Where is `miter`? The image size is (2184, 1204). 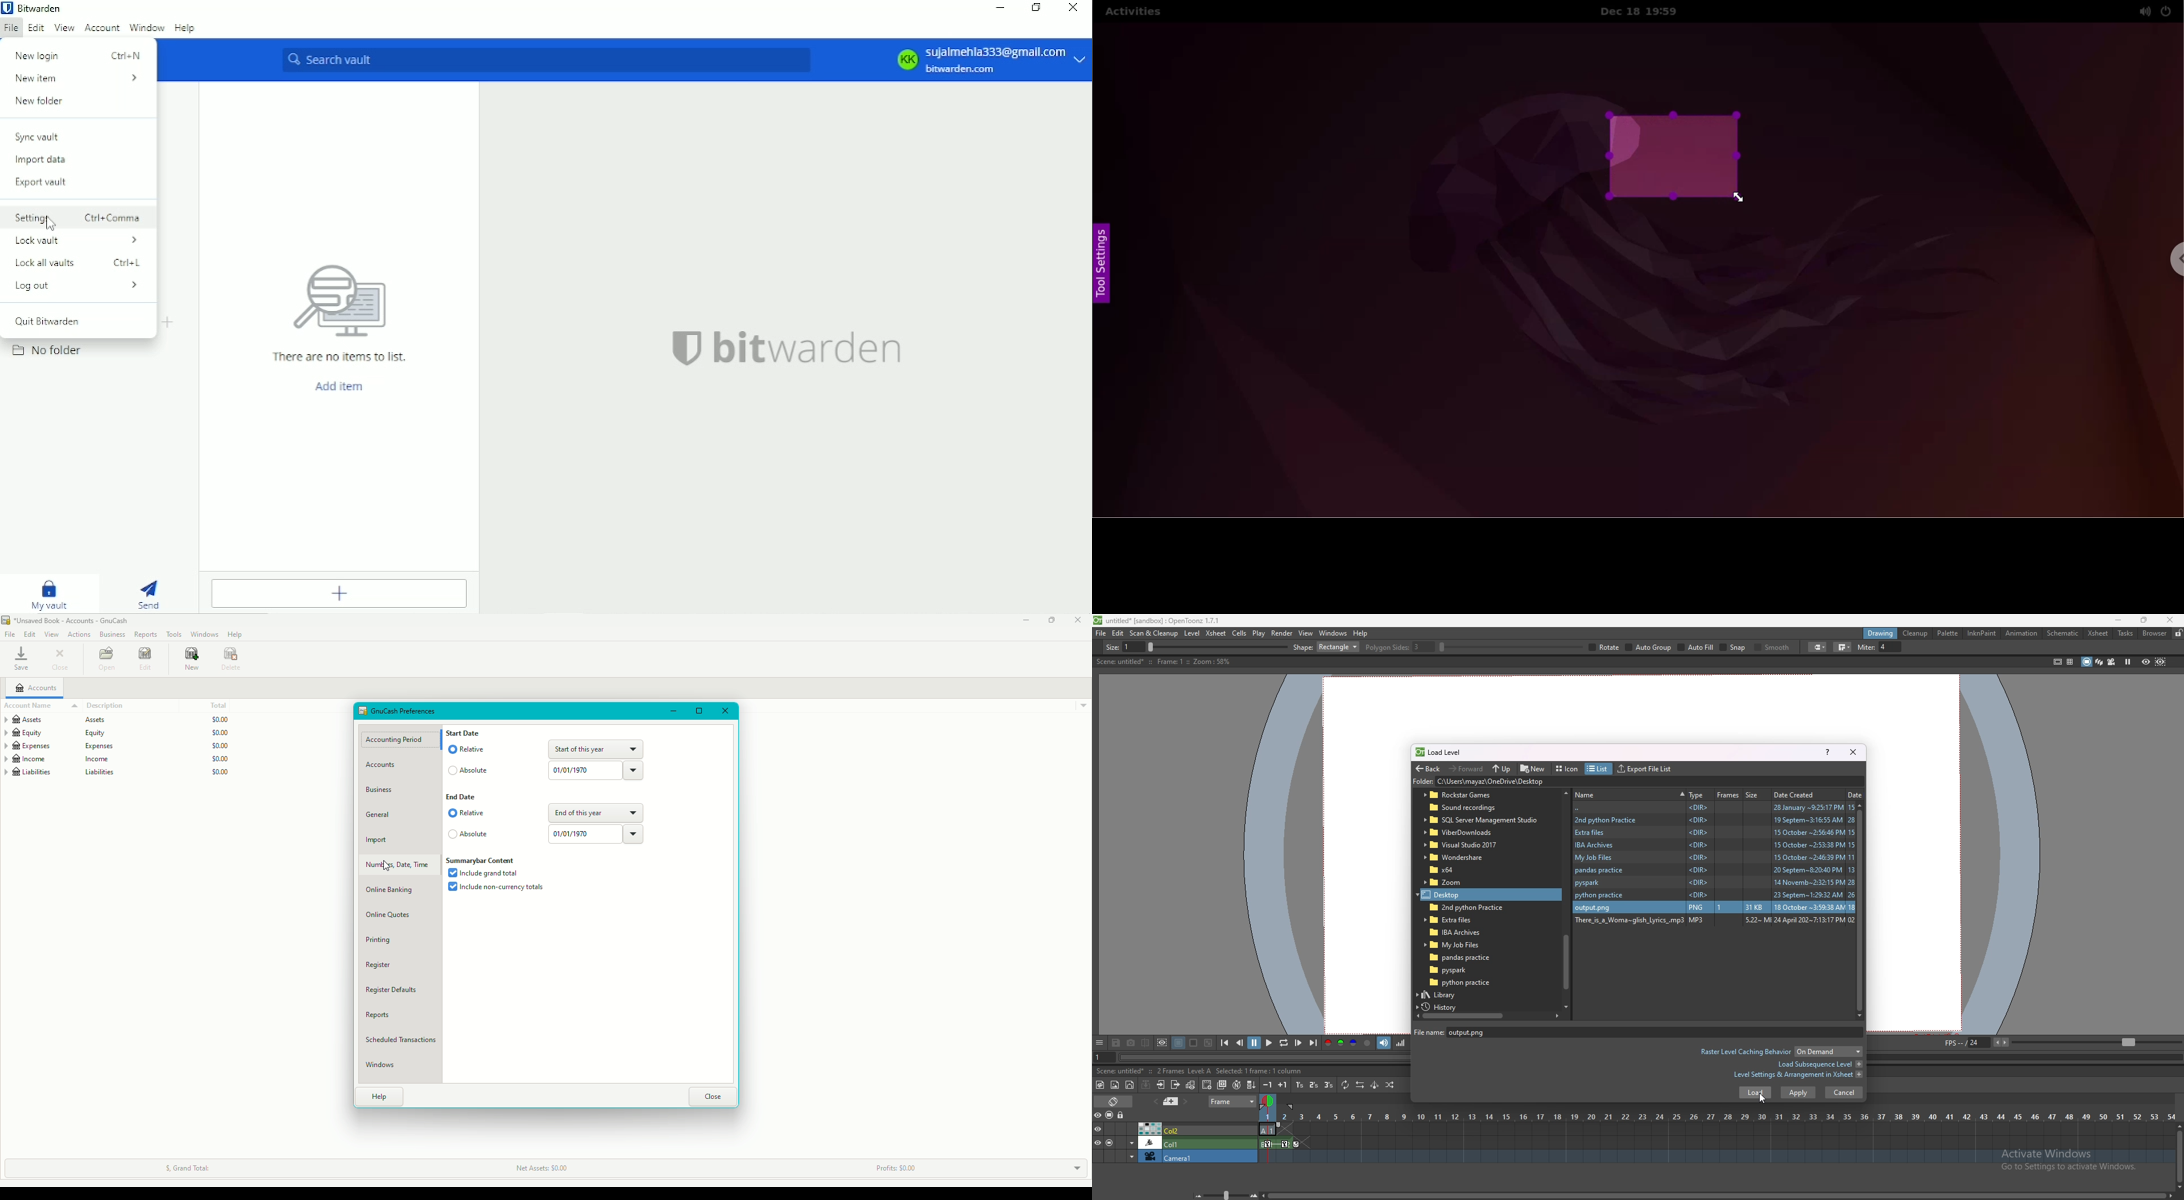 miter is located at coordinates (2078, 647).